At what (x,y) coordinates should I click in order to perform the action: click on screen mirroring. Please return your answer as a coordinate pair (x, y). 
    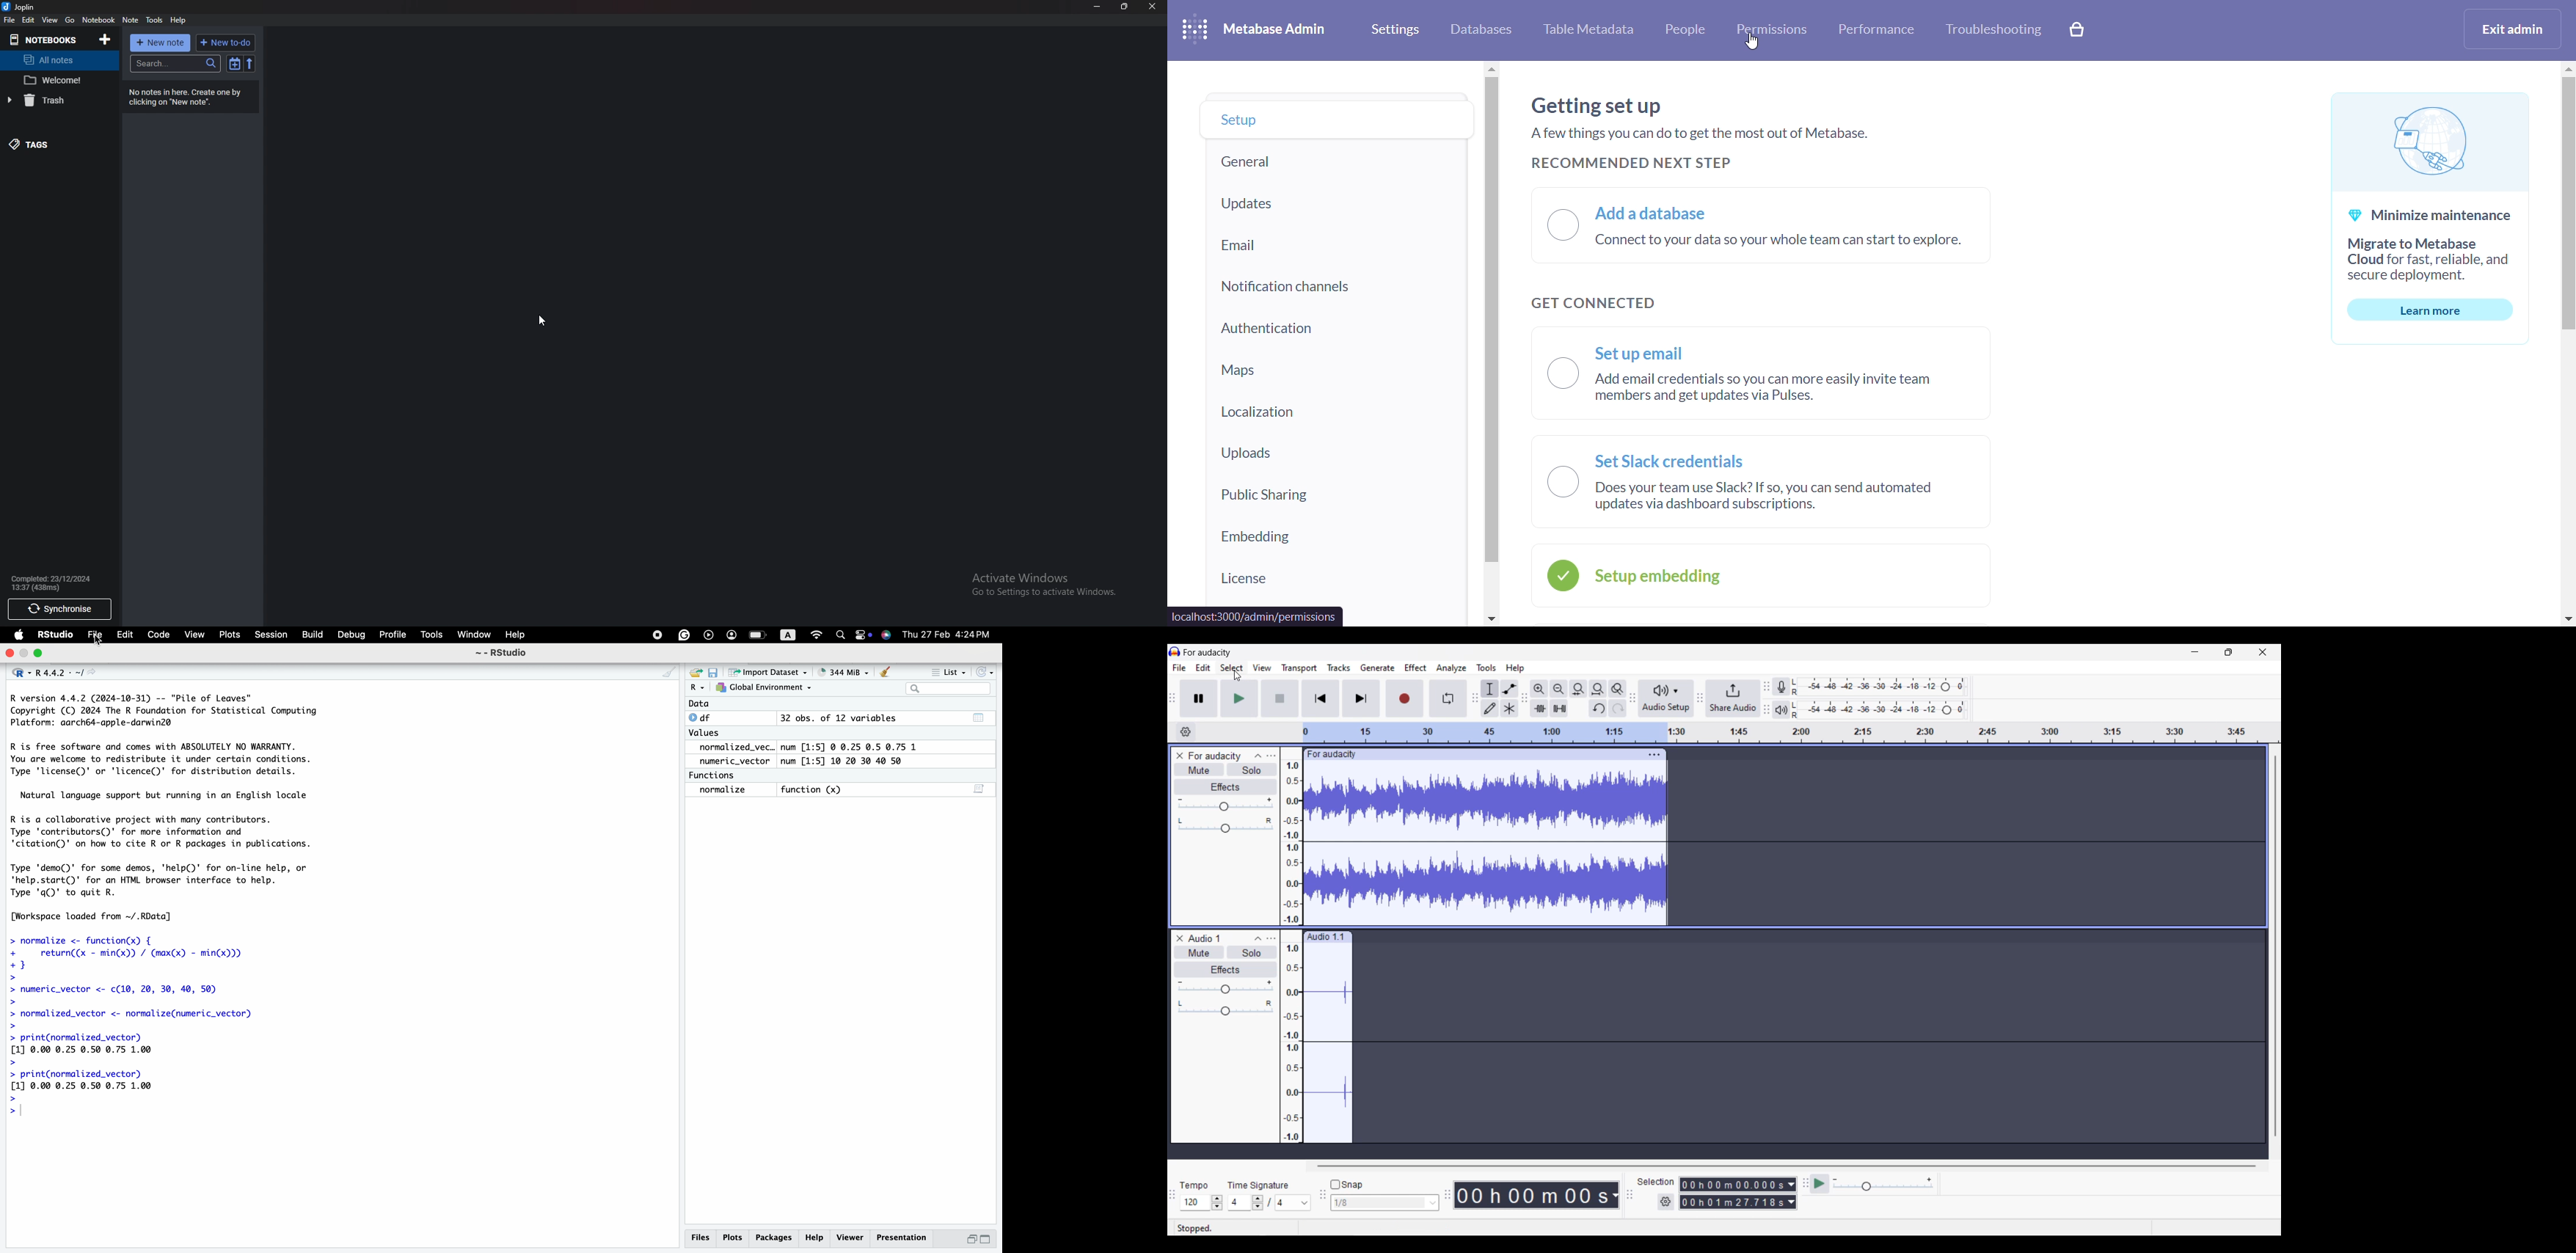
    Looking at the image, I should click on (860, 636).